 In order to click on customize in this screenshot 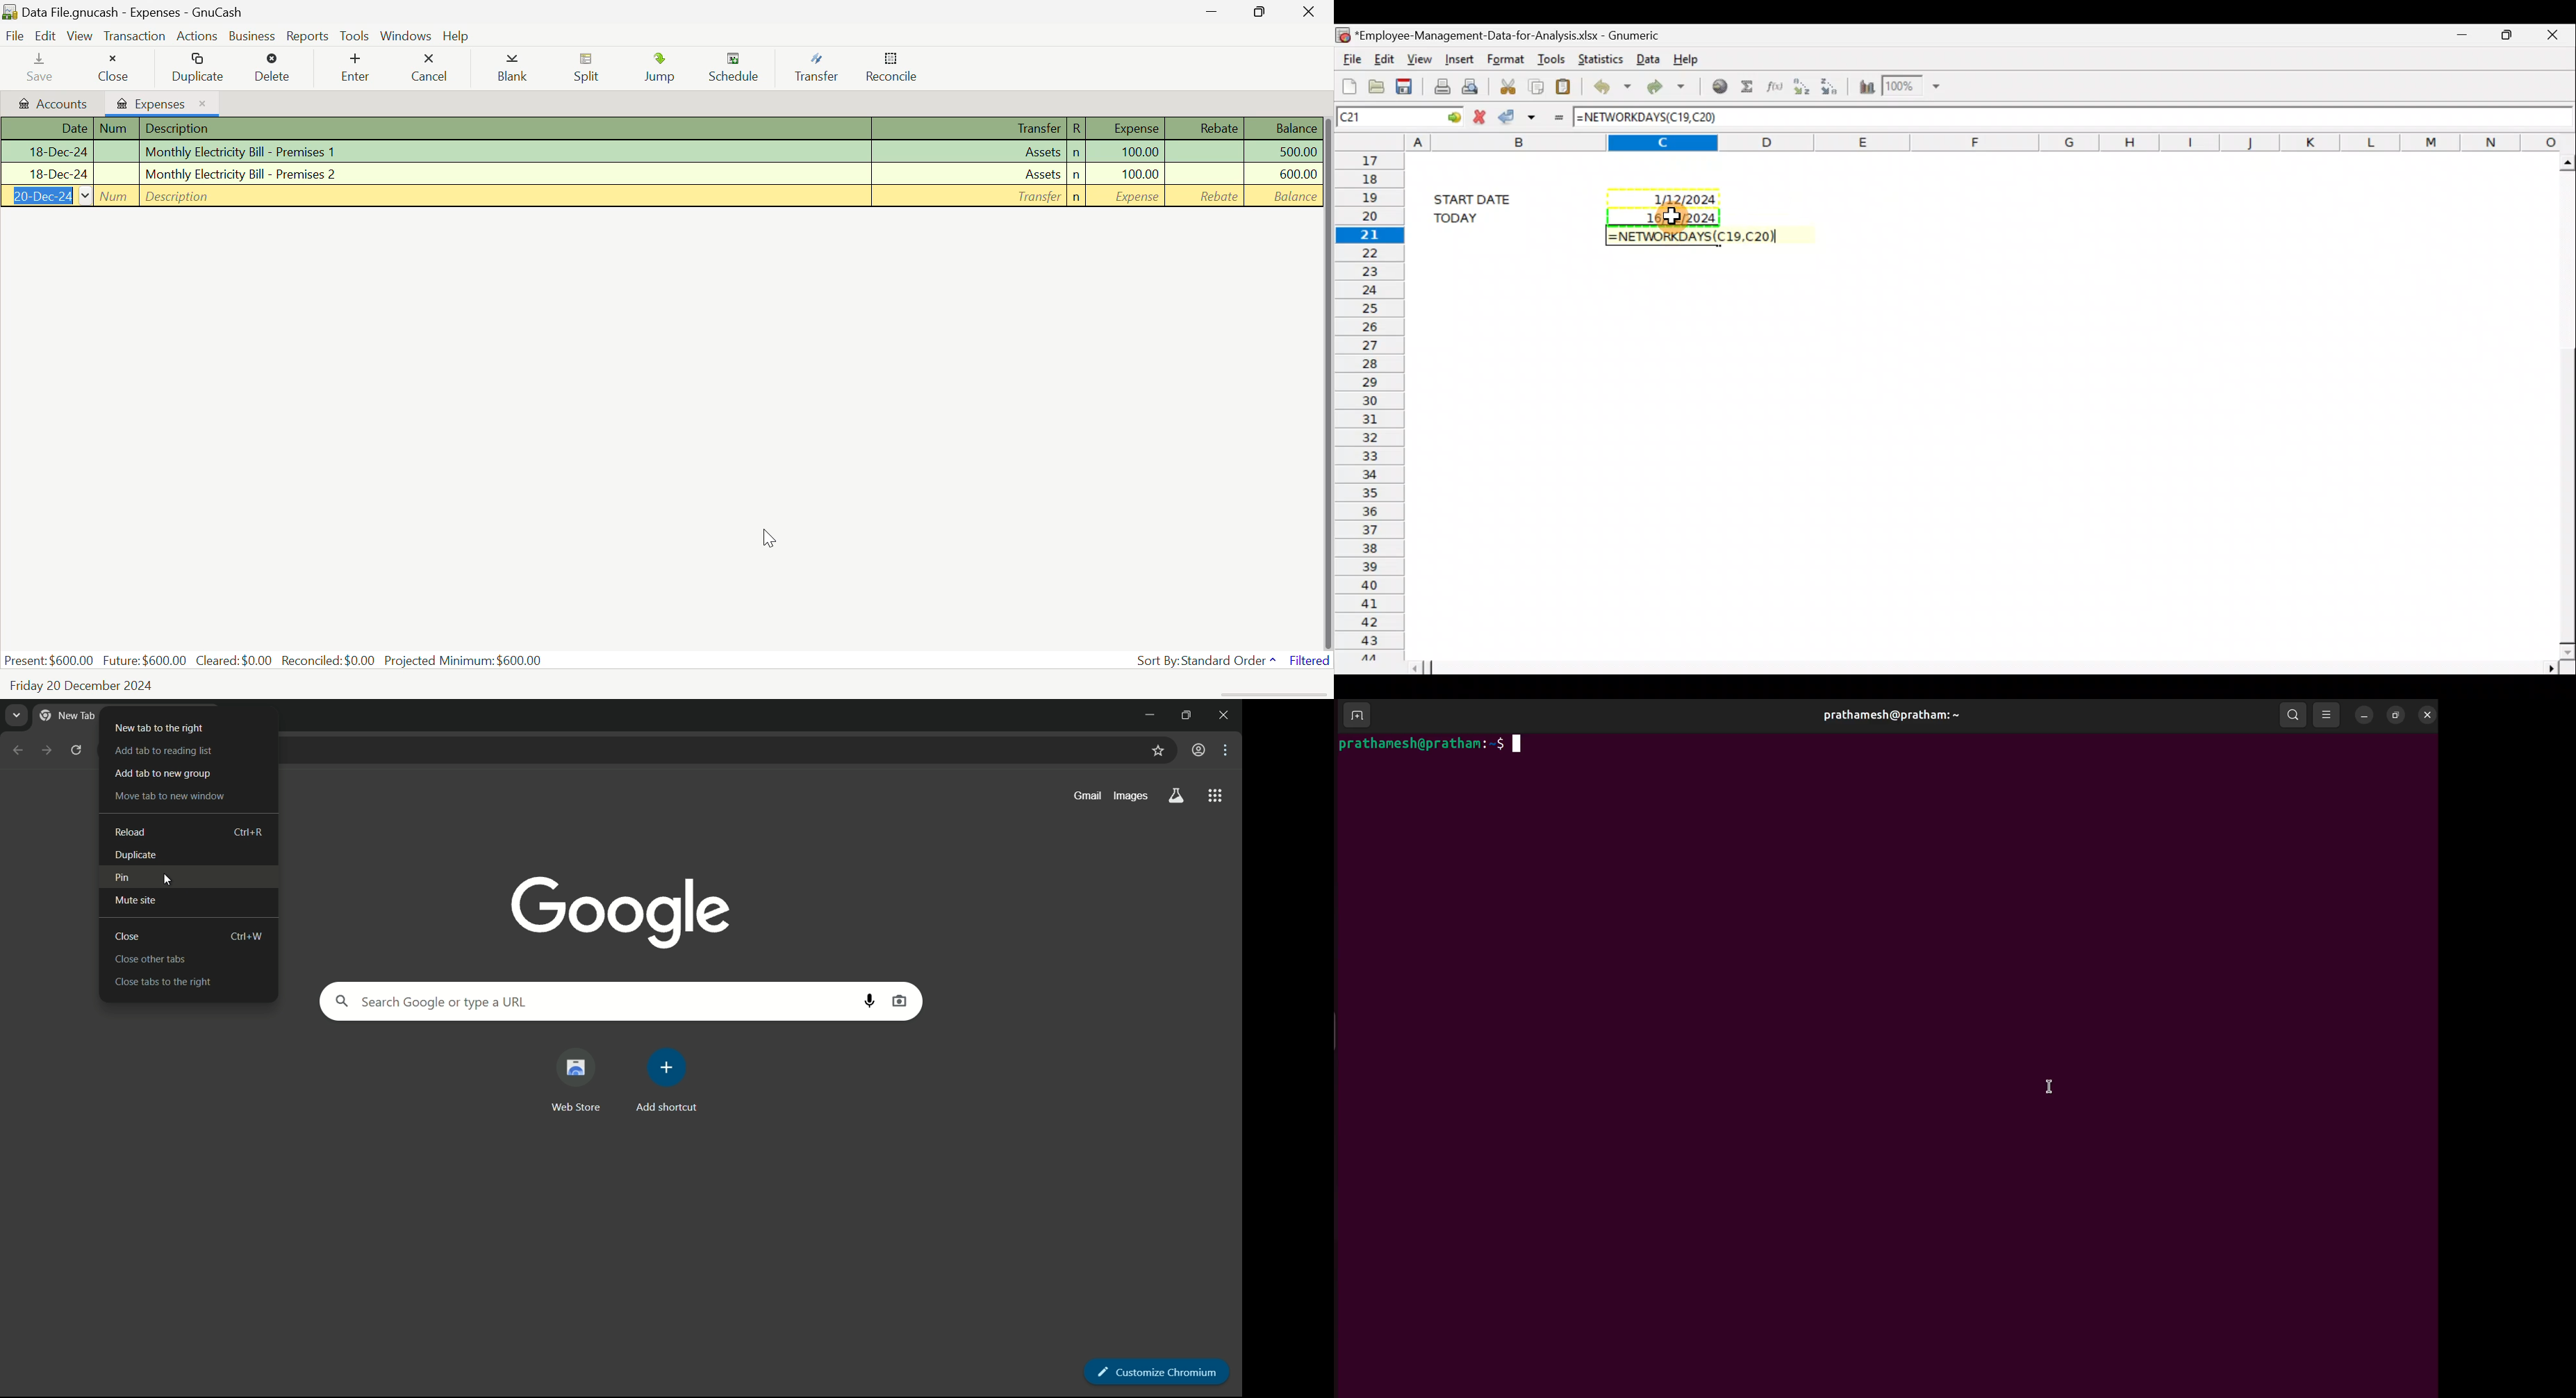, I will do `click(1228, 751)`.